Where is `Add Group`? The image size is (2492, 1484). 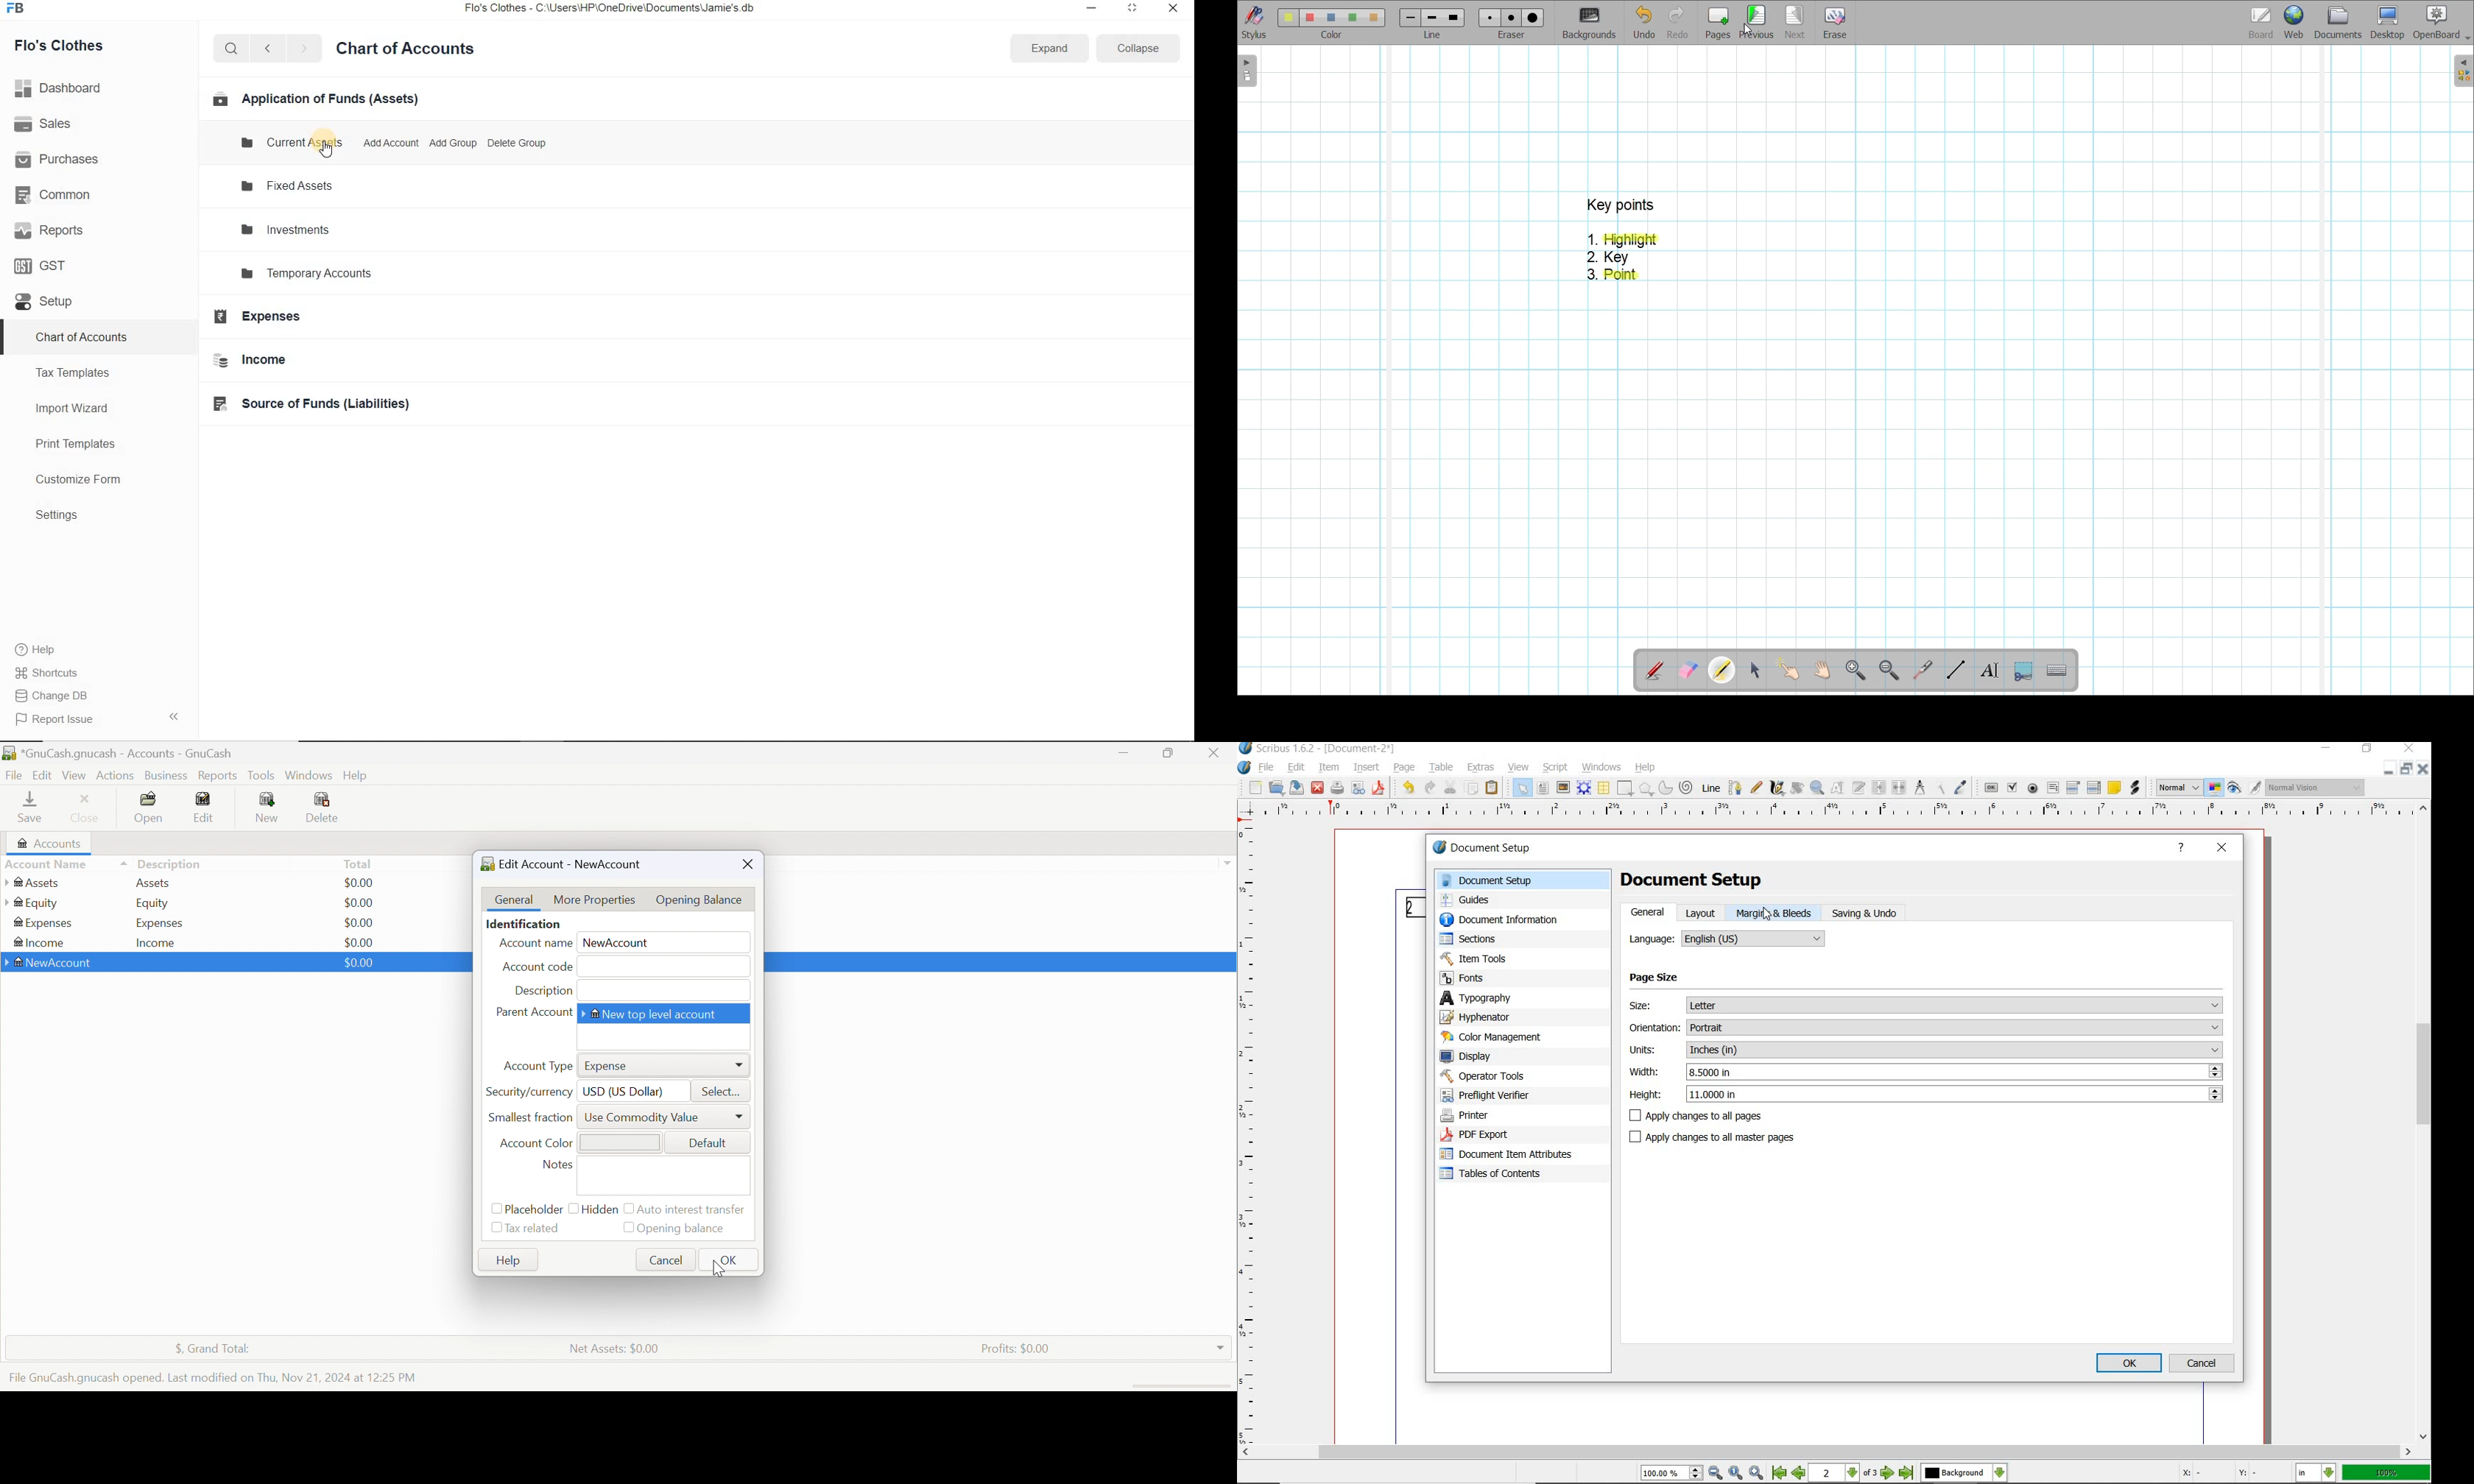 Add Group is located at coordinates (454, 142).